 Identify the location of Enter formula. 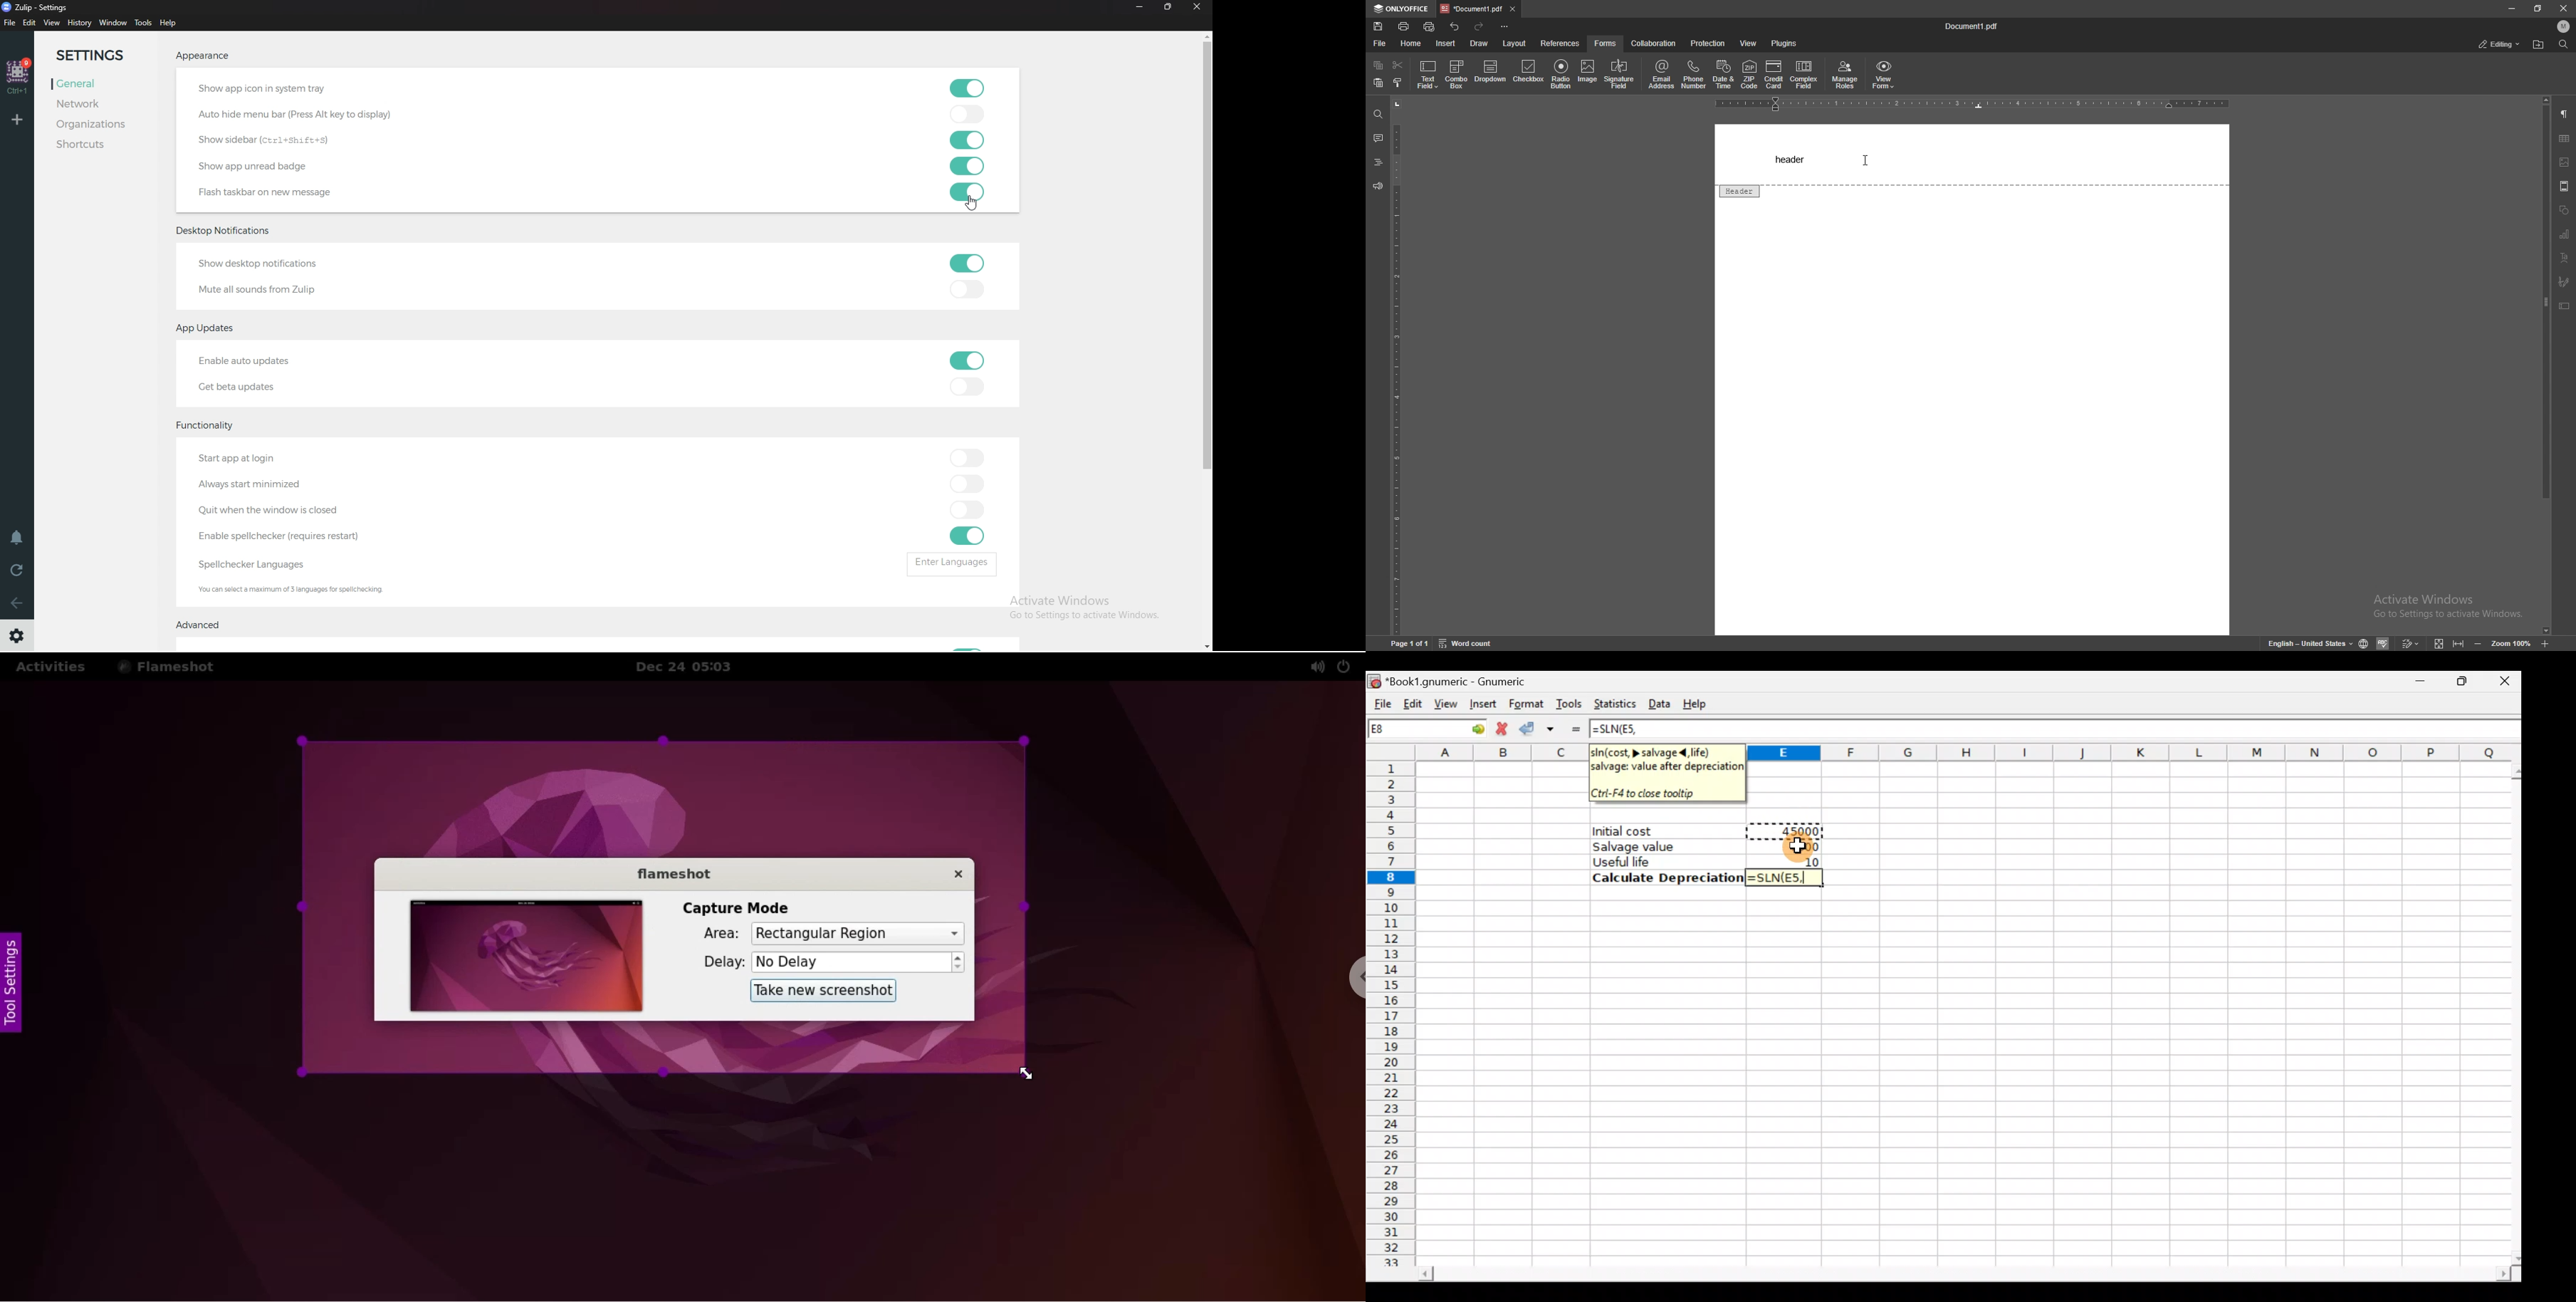
(1575, 728).